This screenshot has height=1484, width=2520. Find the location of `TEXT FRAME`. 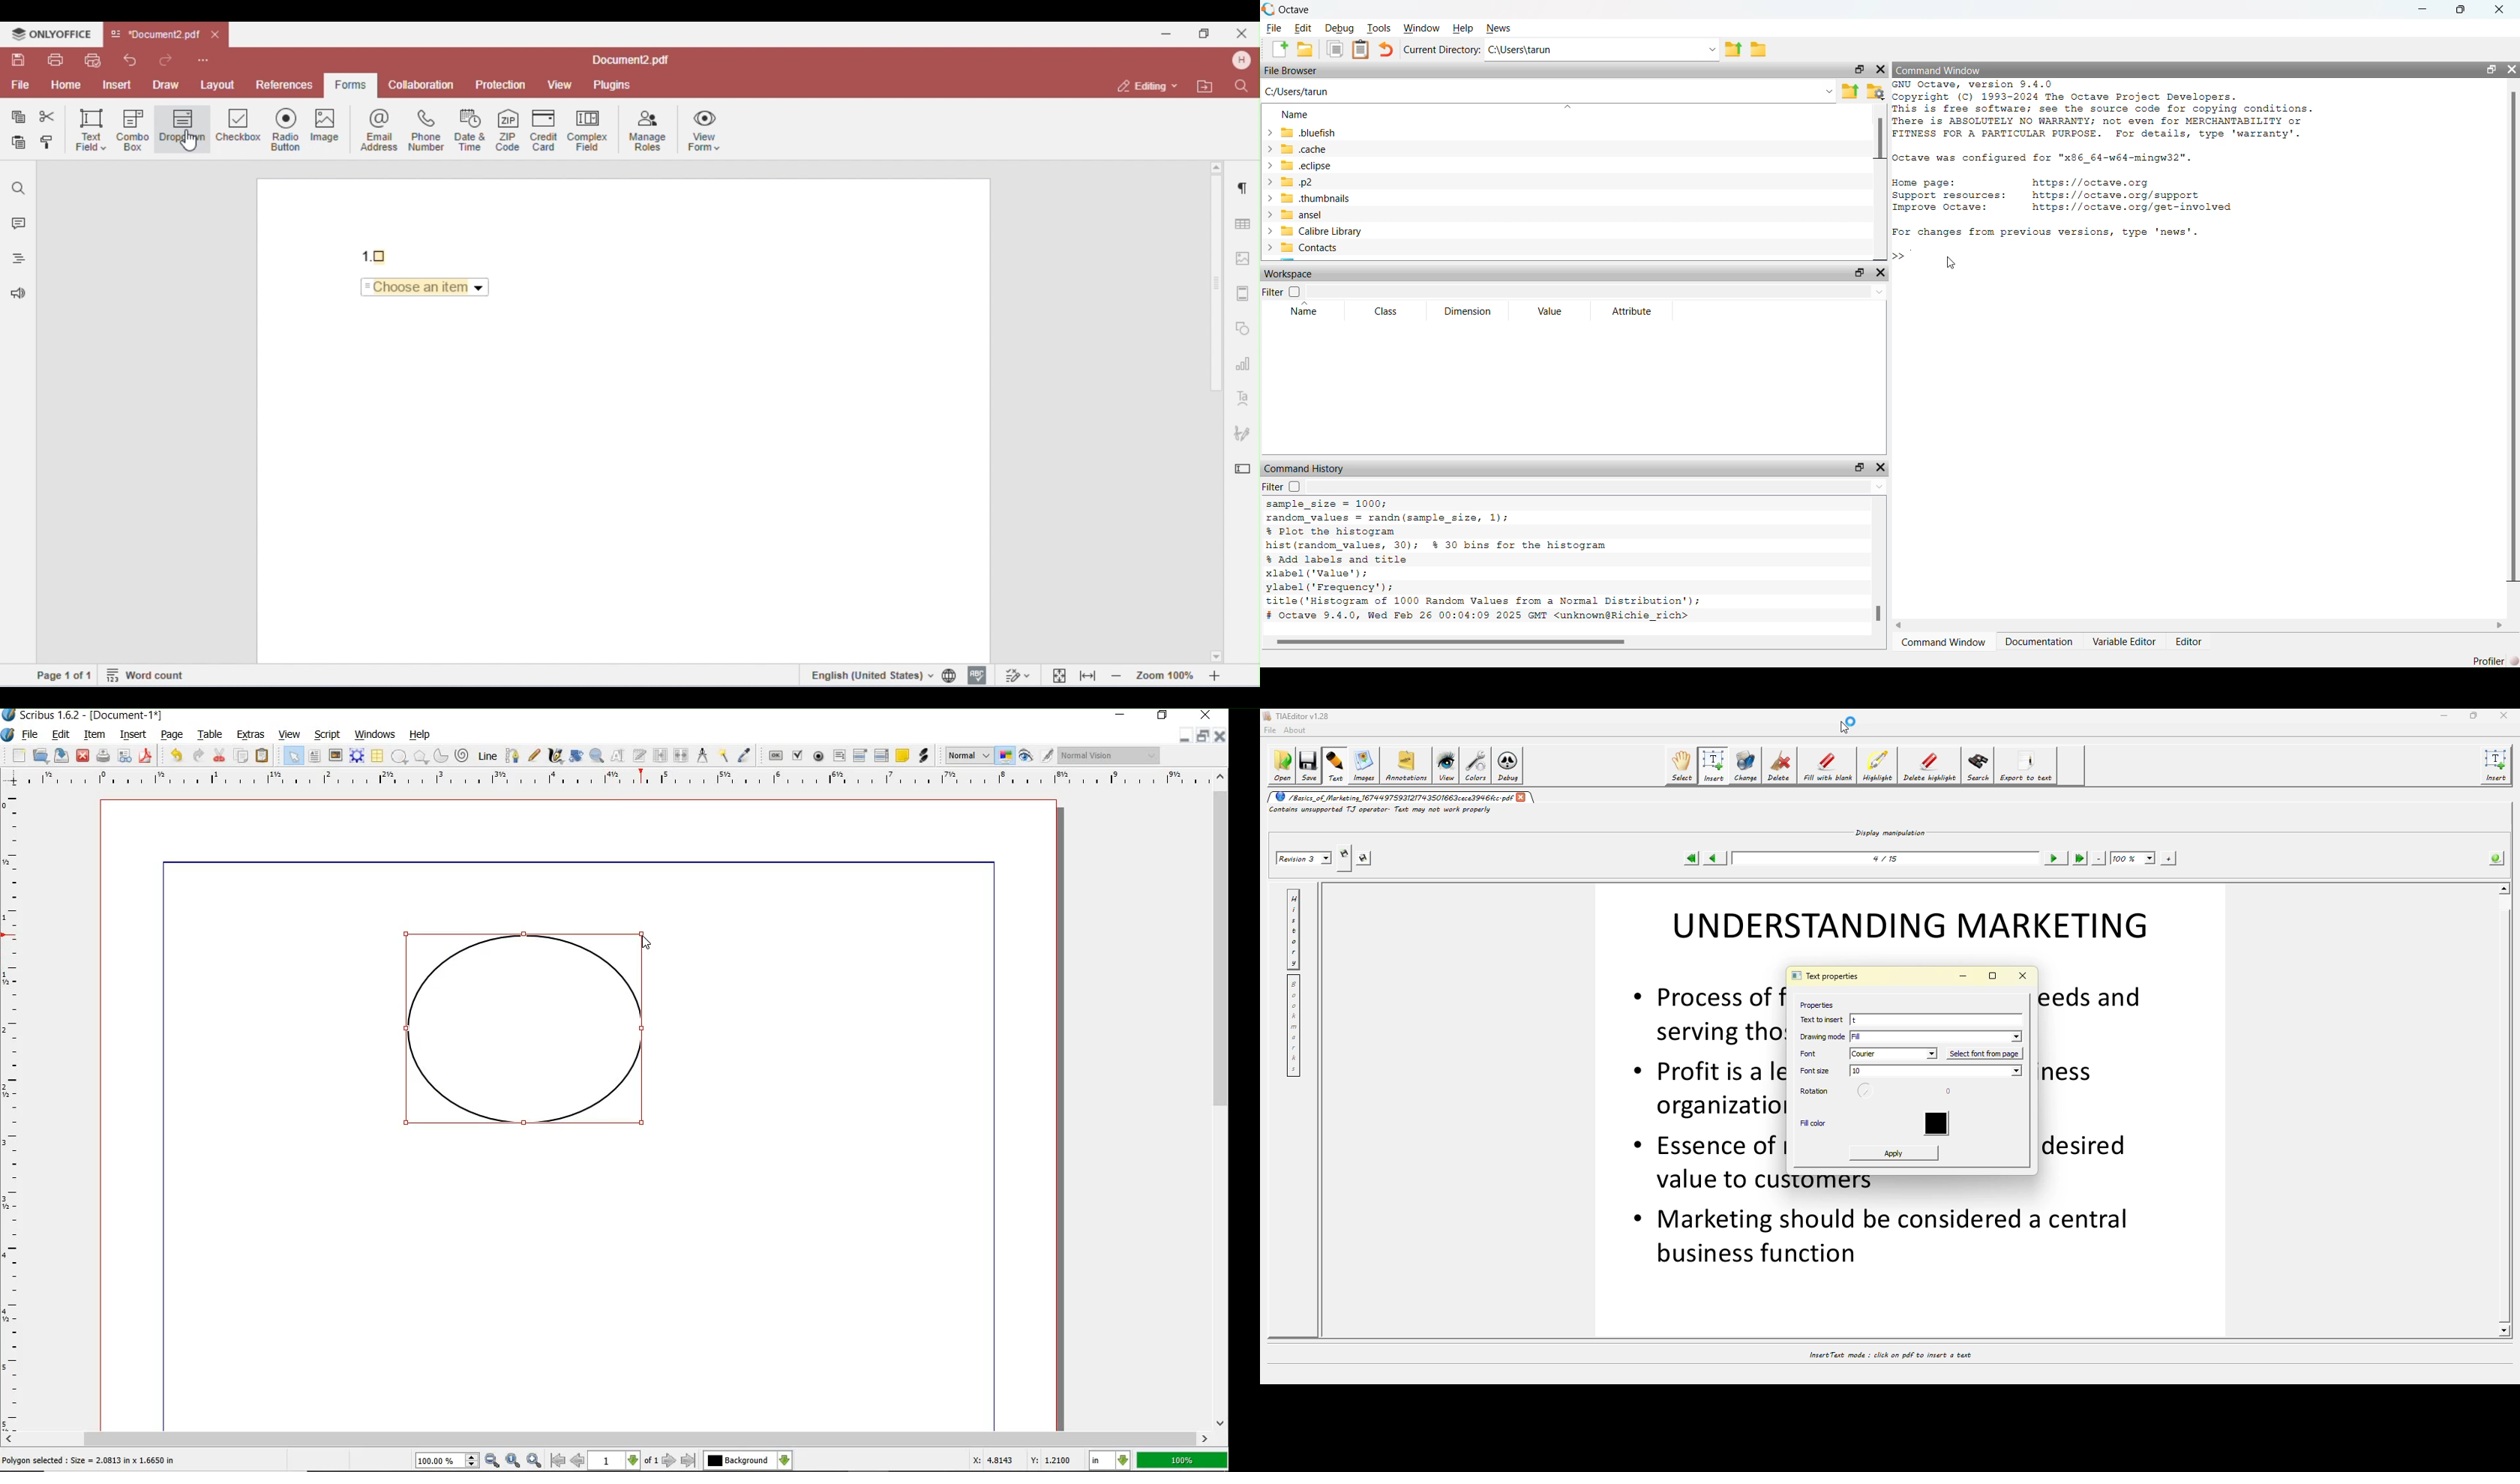

TEXT FRAME is located at coordinates (314, 755).